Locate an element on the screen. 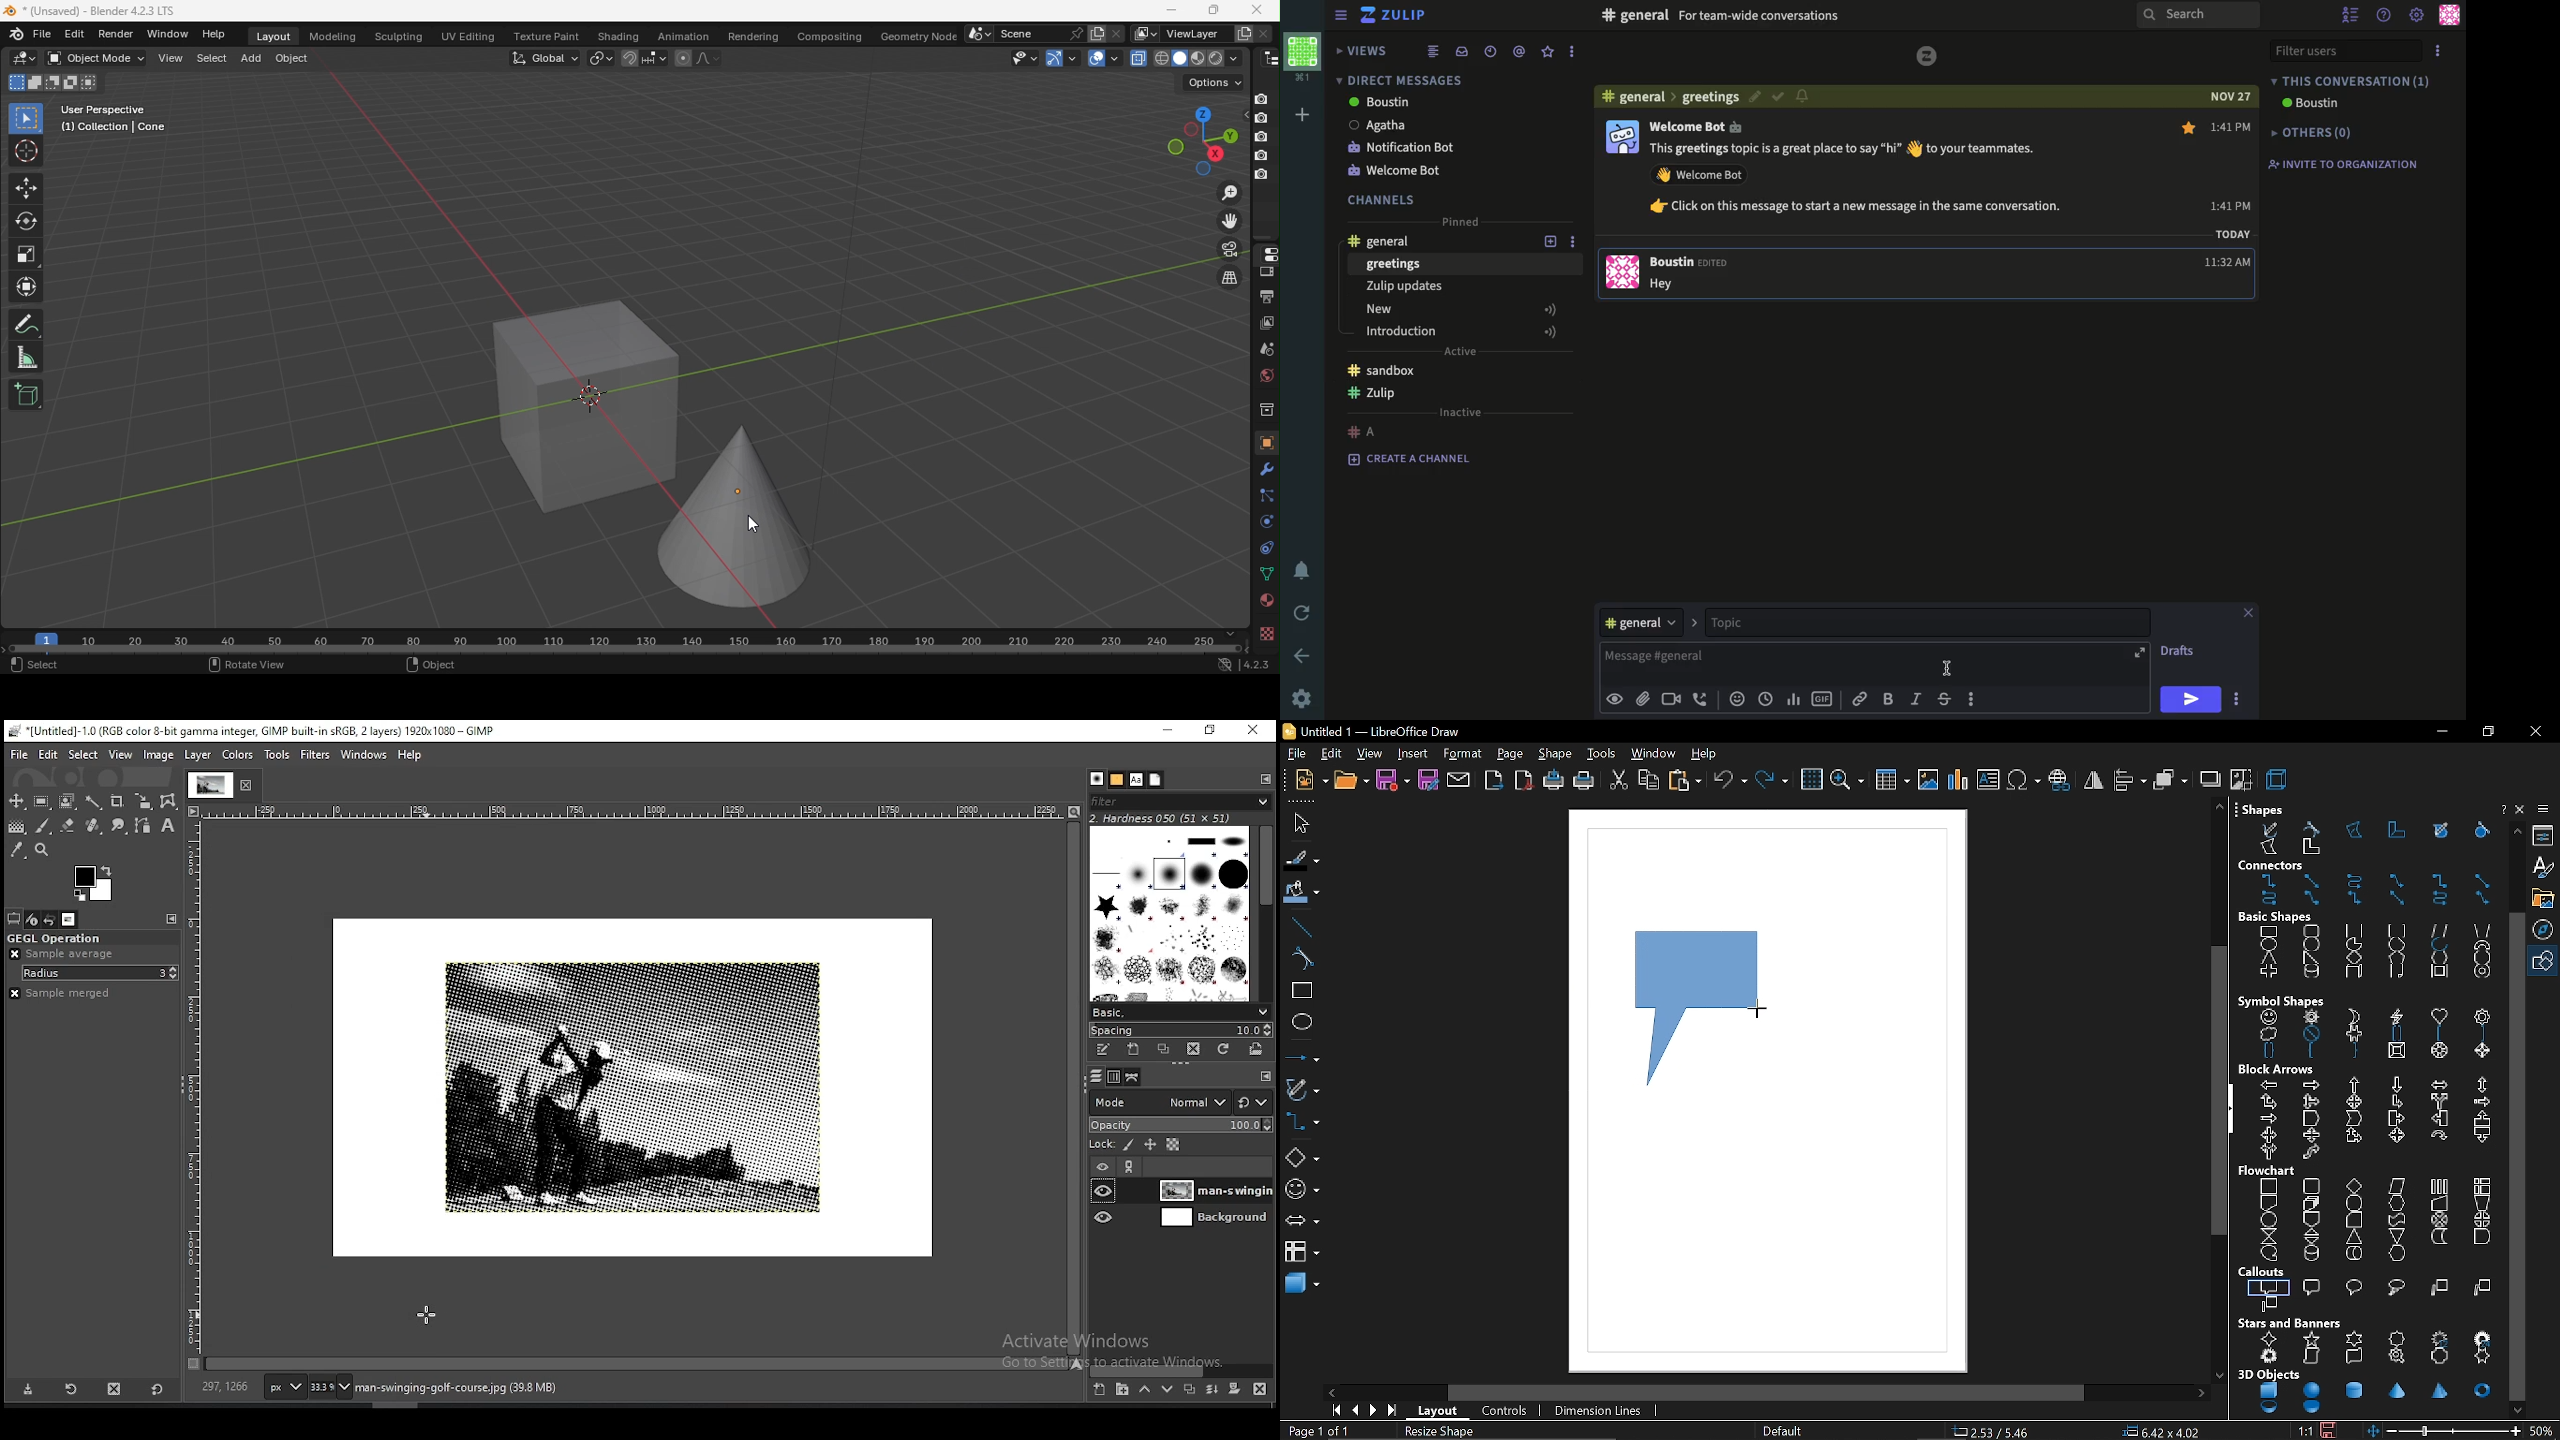 Image resolution: width=2576 pixels, height=1456 pixels. 8 point star is located at coordinates (2397, 1337).